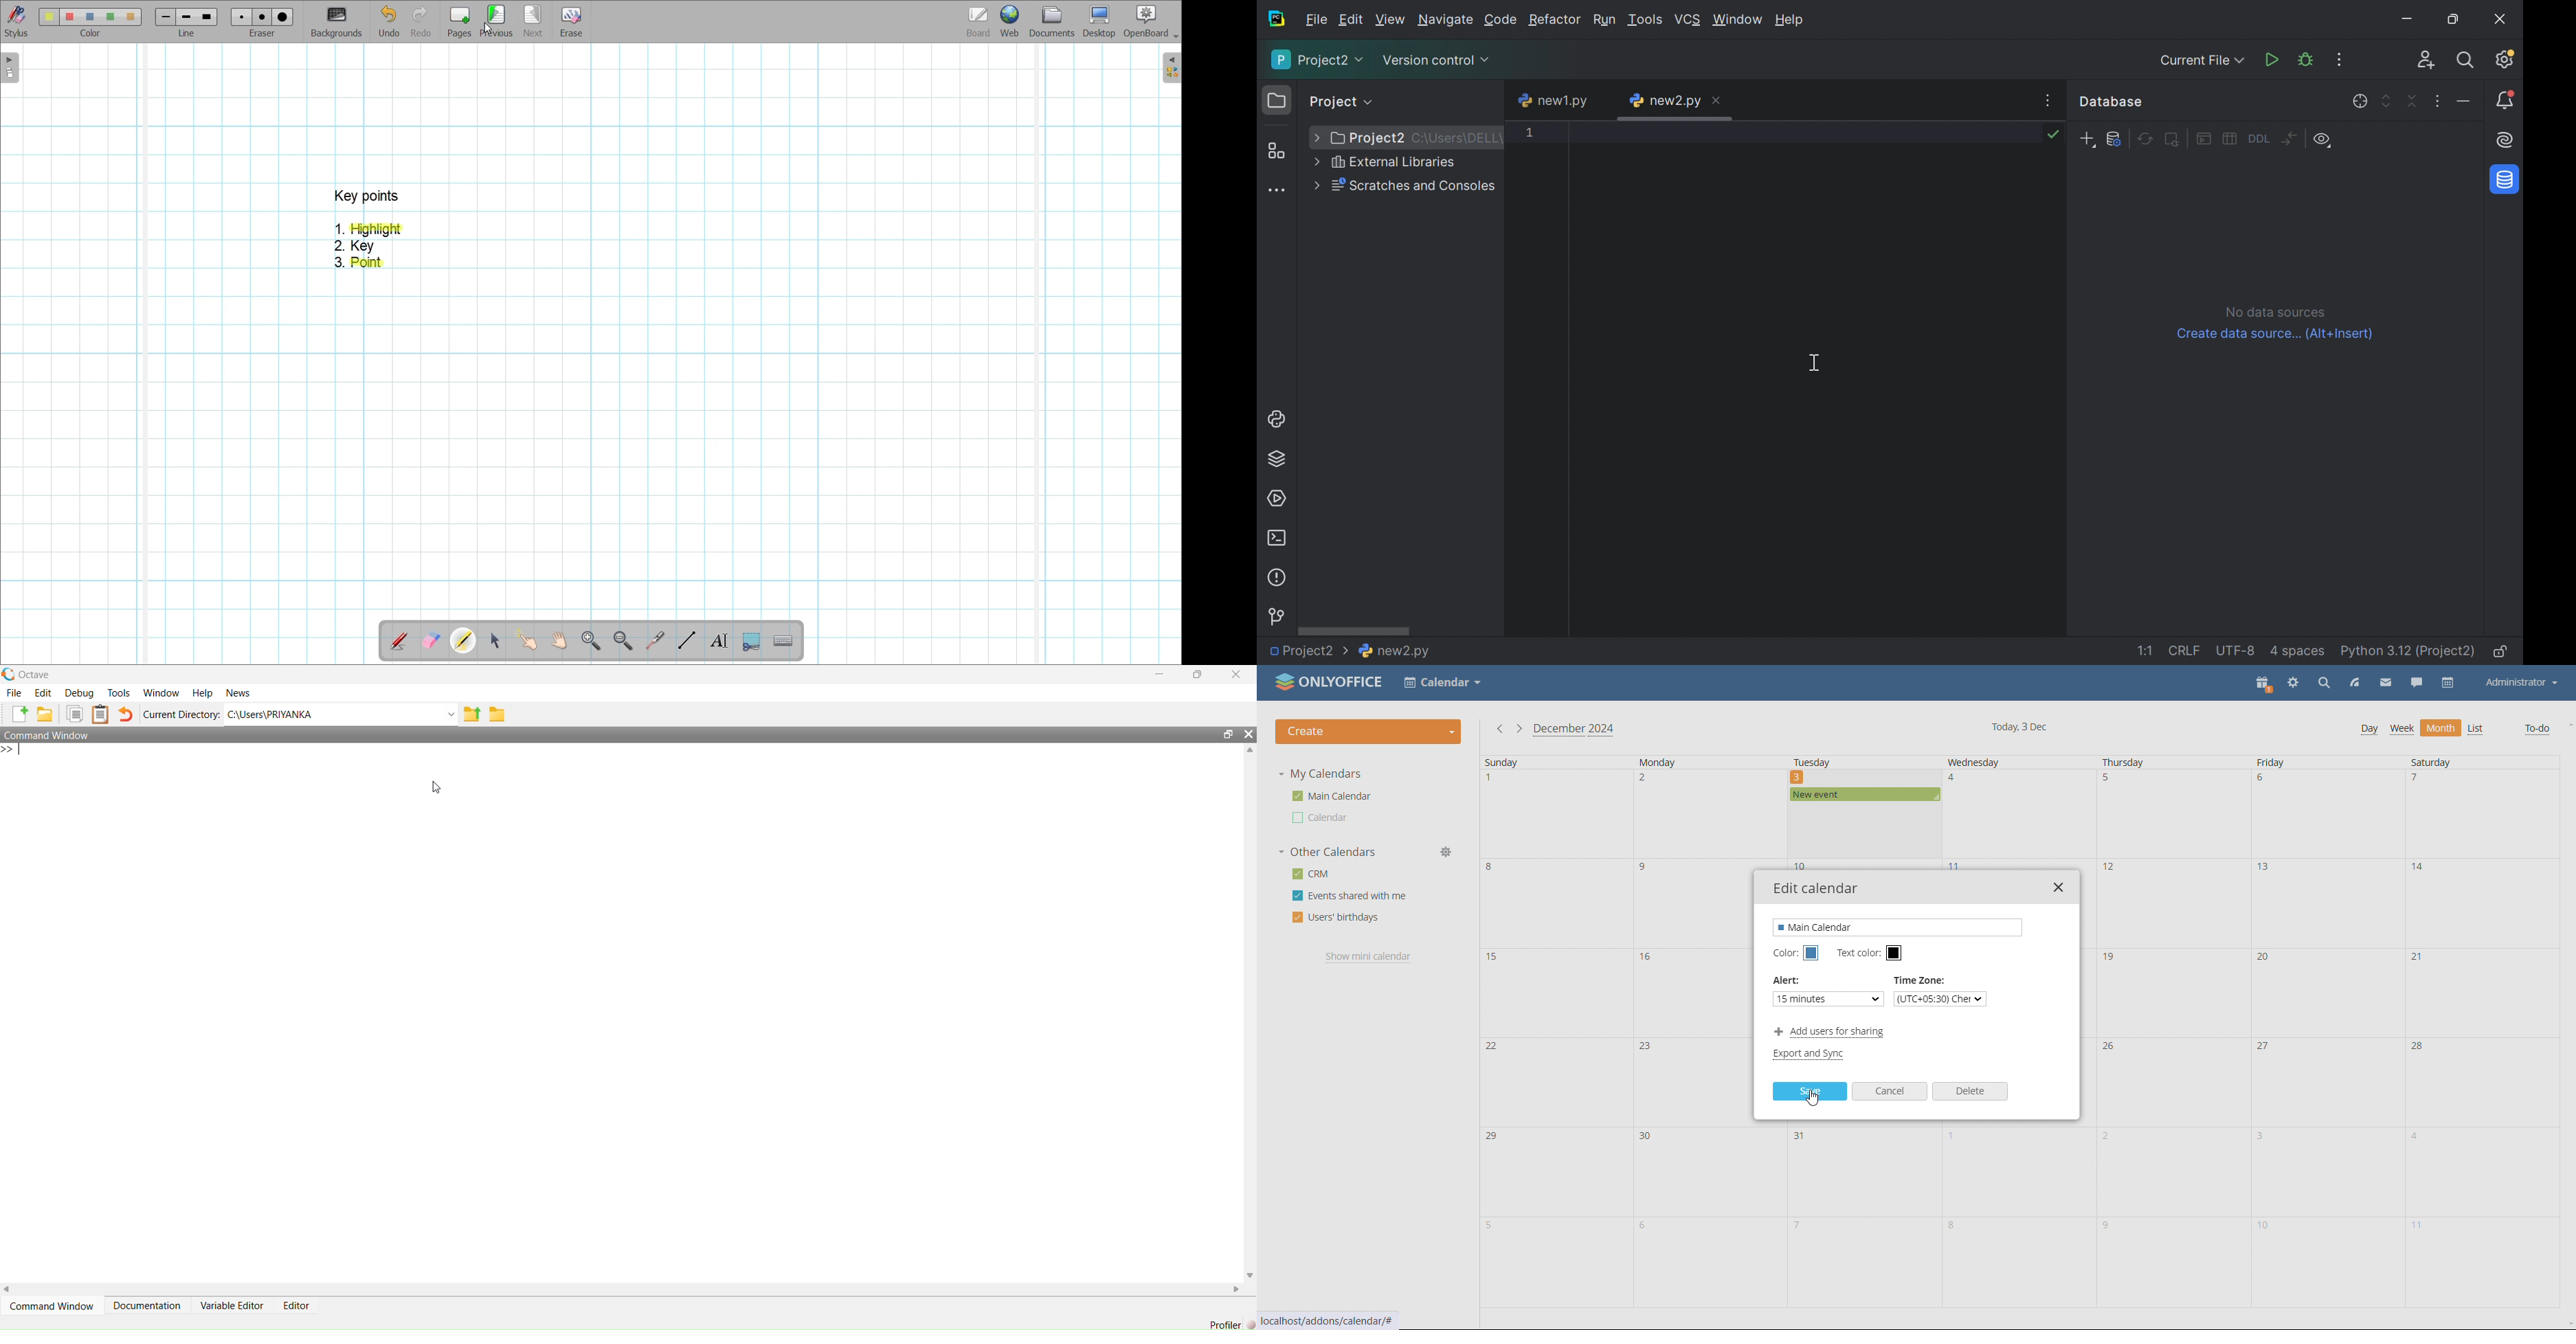  Describe the element at coordinates (1157, 674) in the screenshot. I see `Minimize` at that location.